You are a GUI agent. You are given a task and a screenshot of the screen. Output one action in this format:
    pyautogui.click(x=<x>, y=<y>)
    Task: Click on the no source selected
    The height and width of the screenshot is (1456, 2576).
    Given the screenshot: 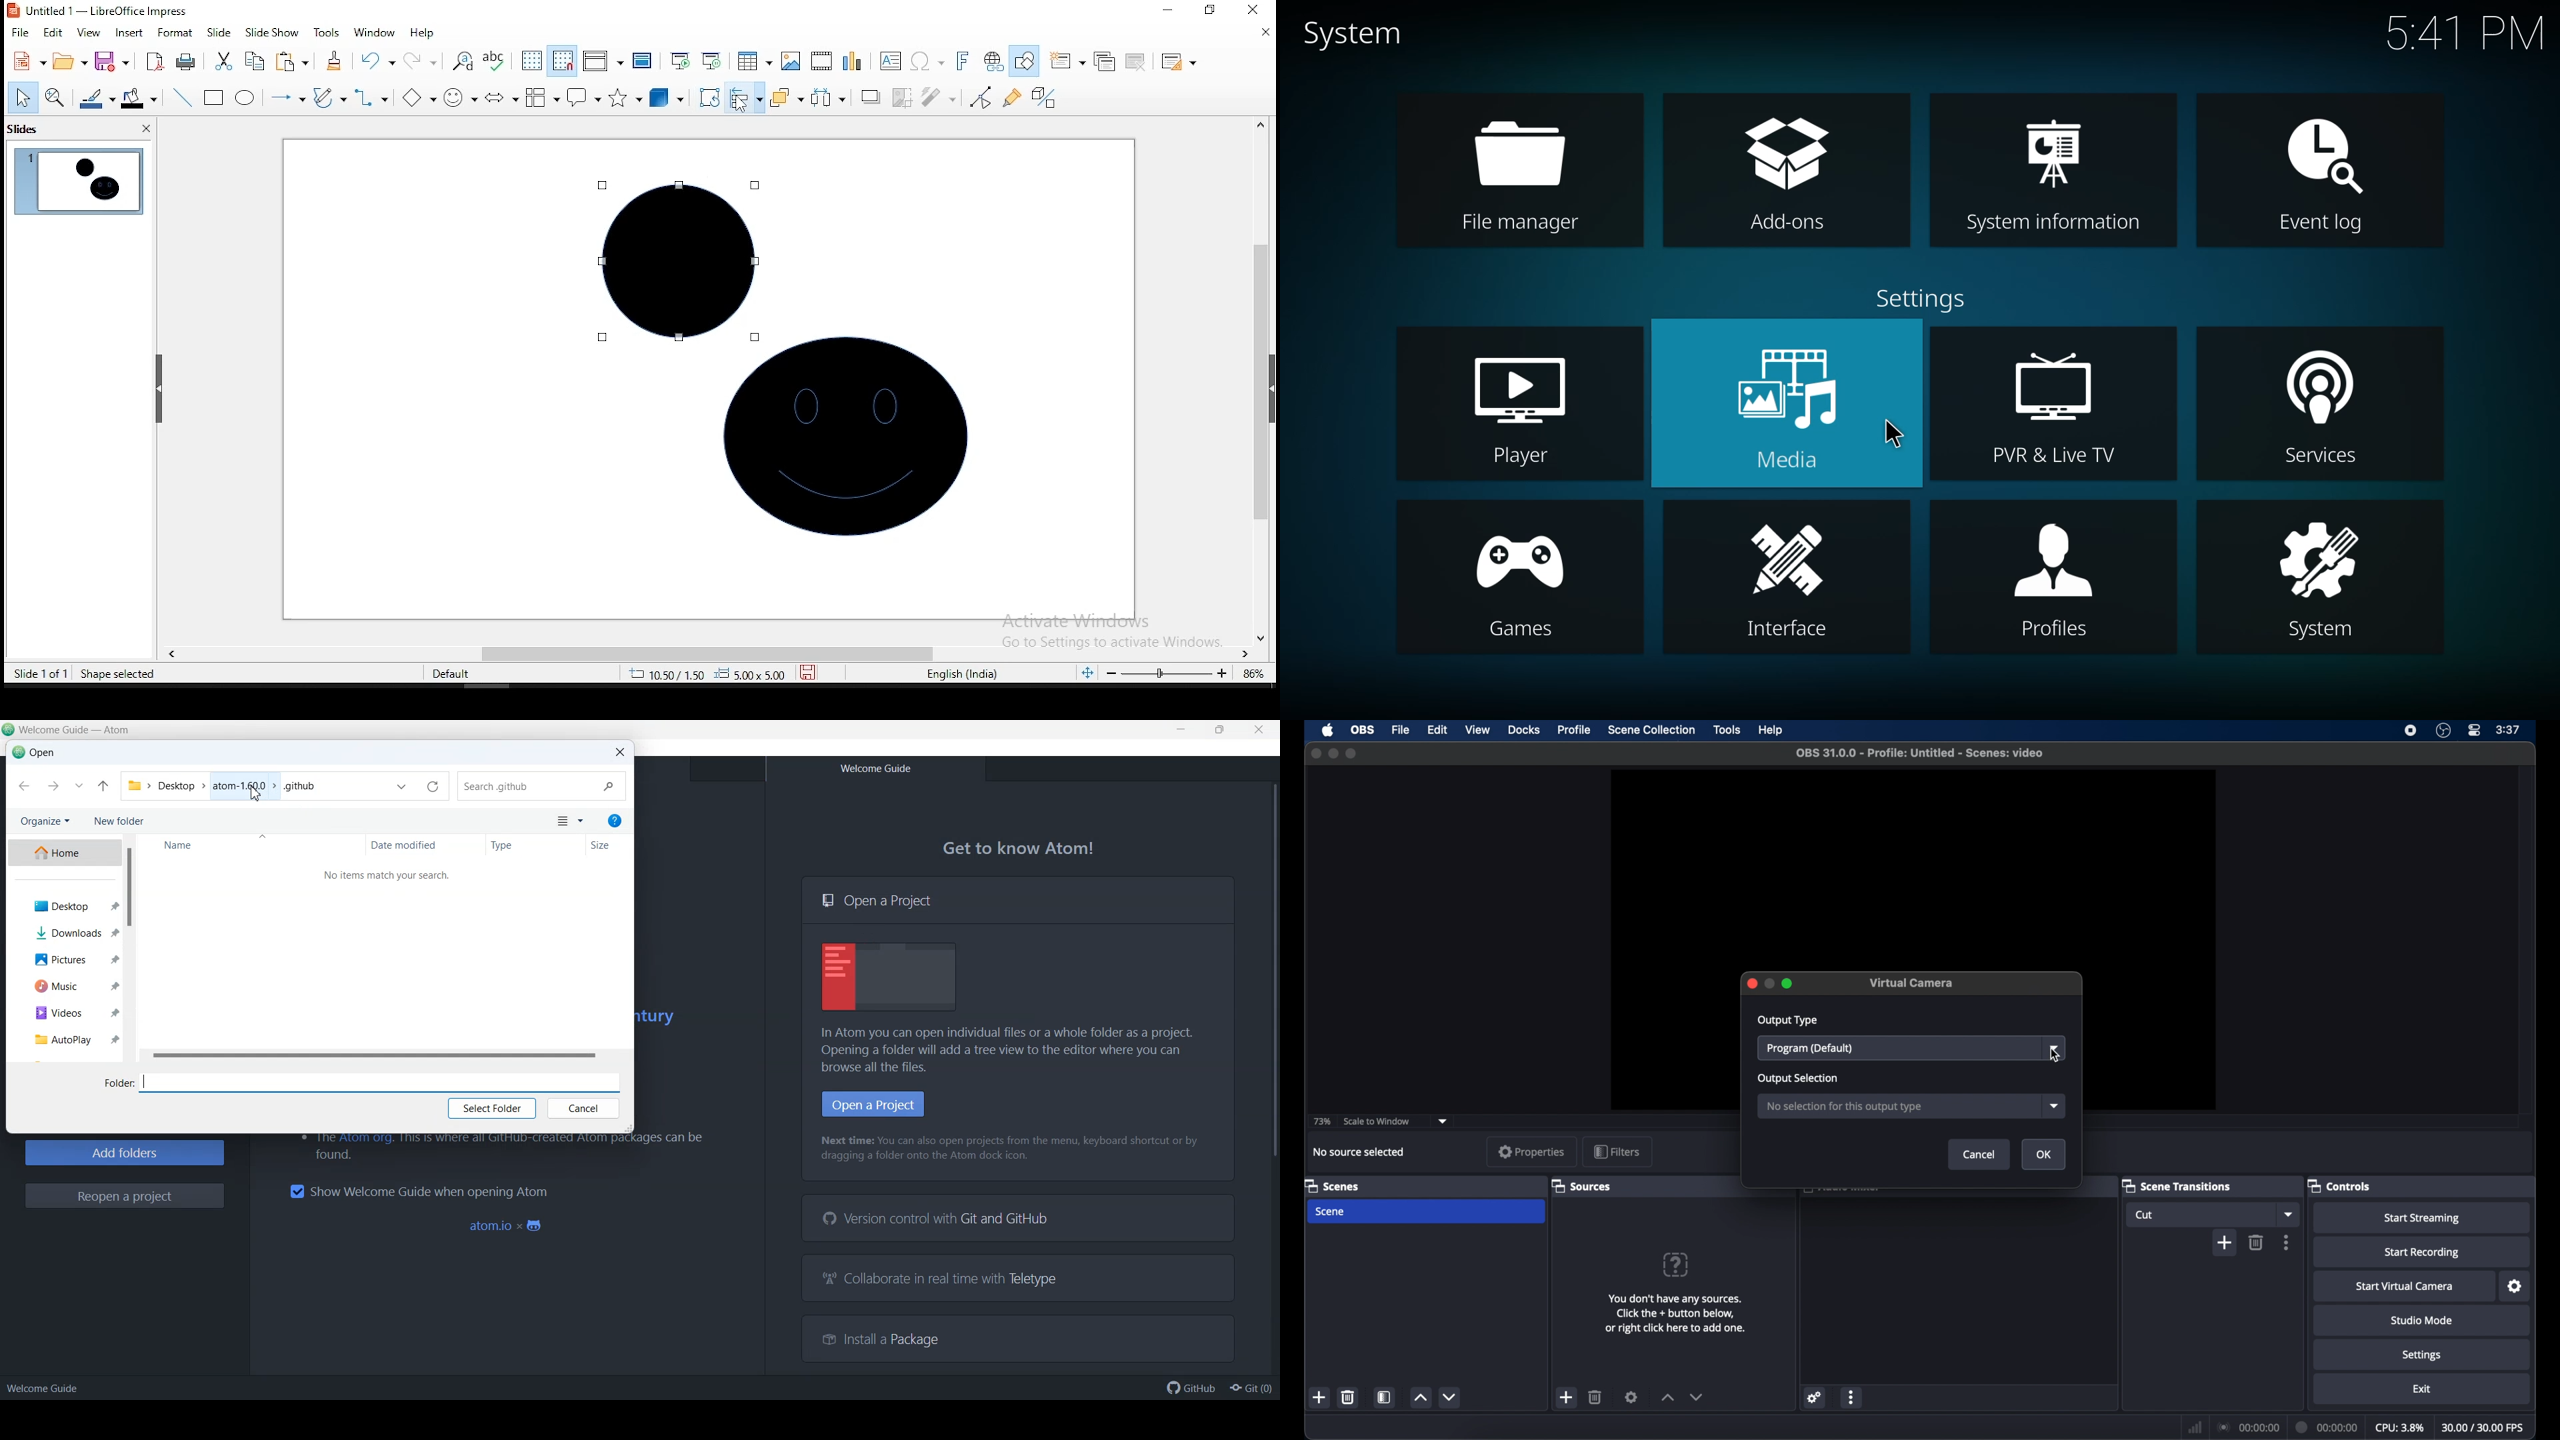 What is the action you would take?
    pyautogui.click(x=1363, y=1152)
    